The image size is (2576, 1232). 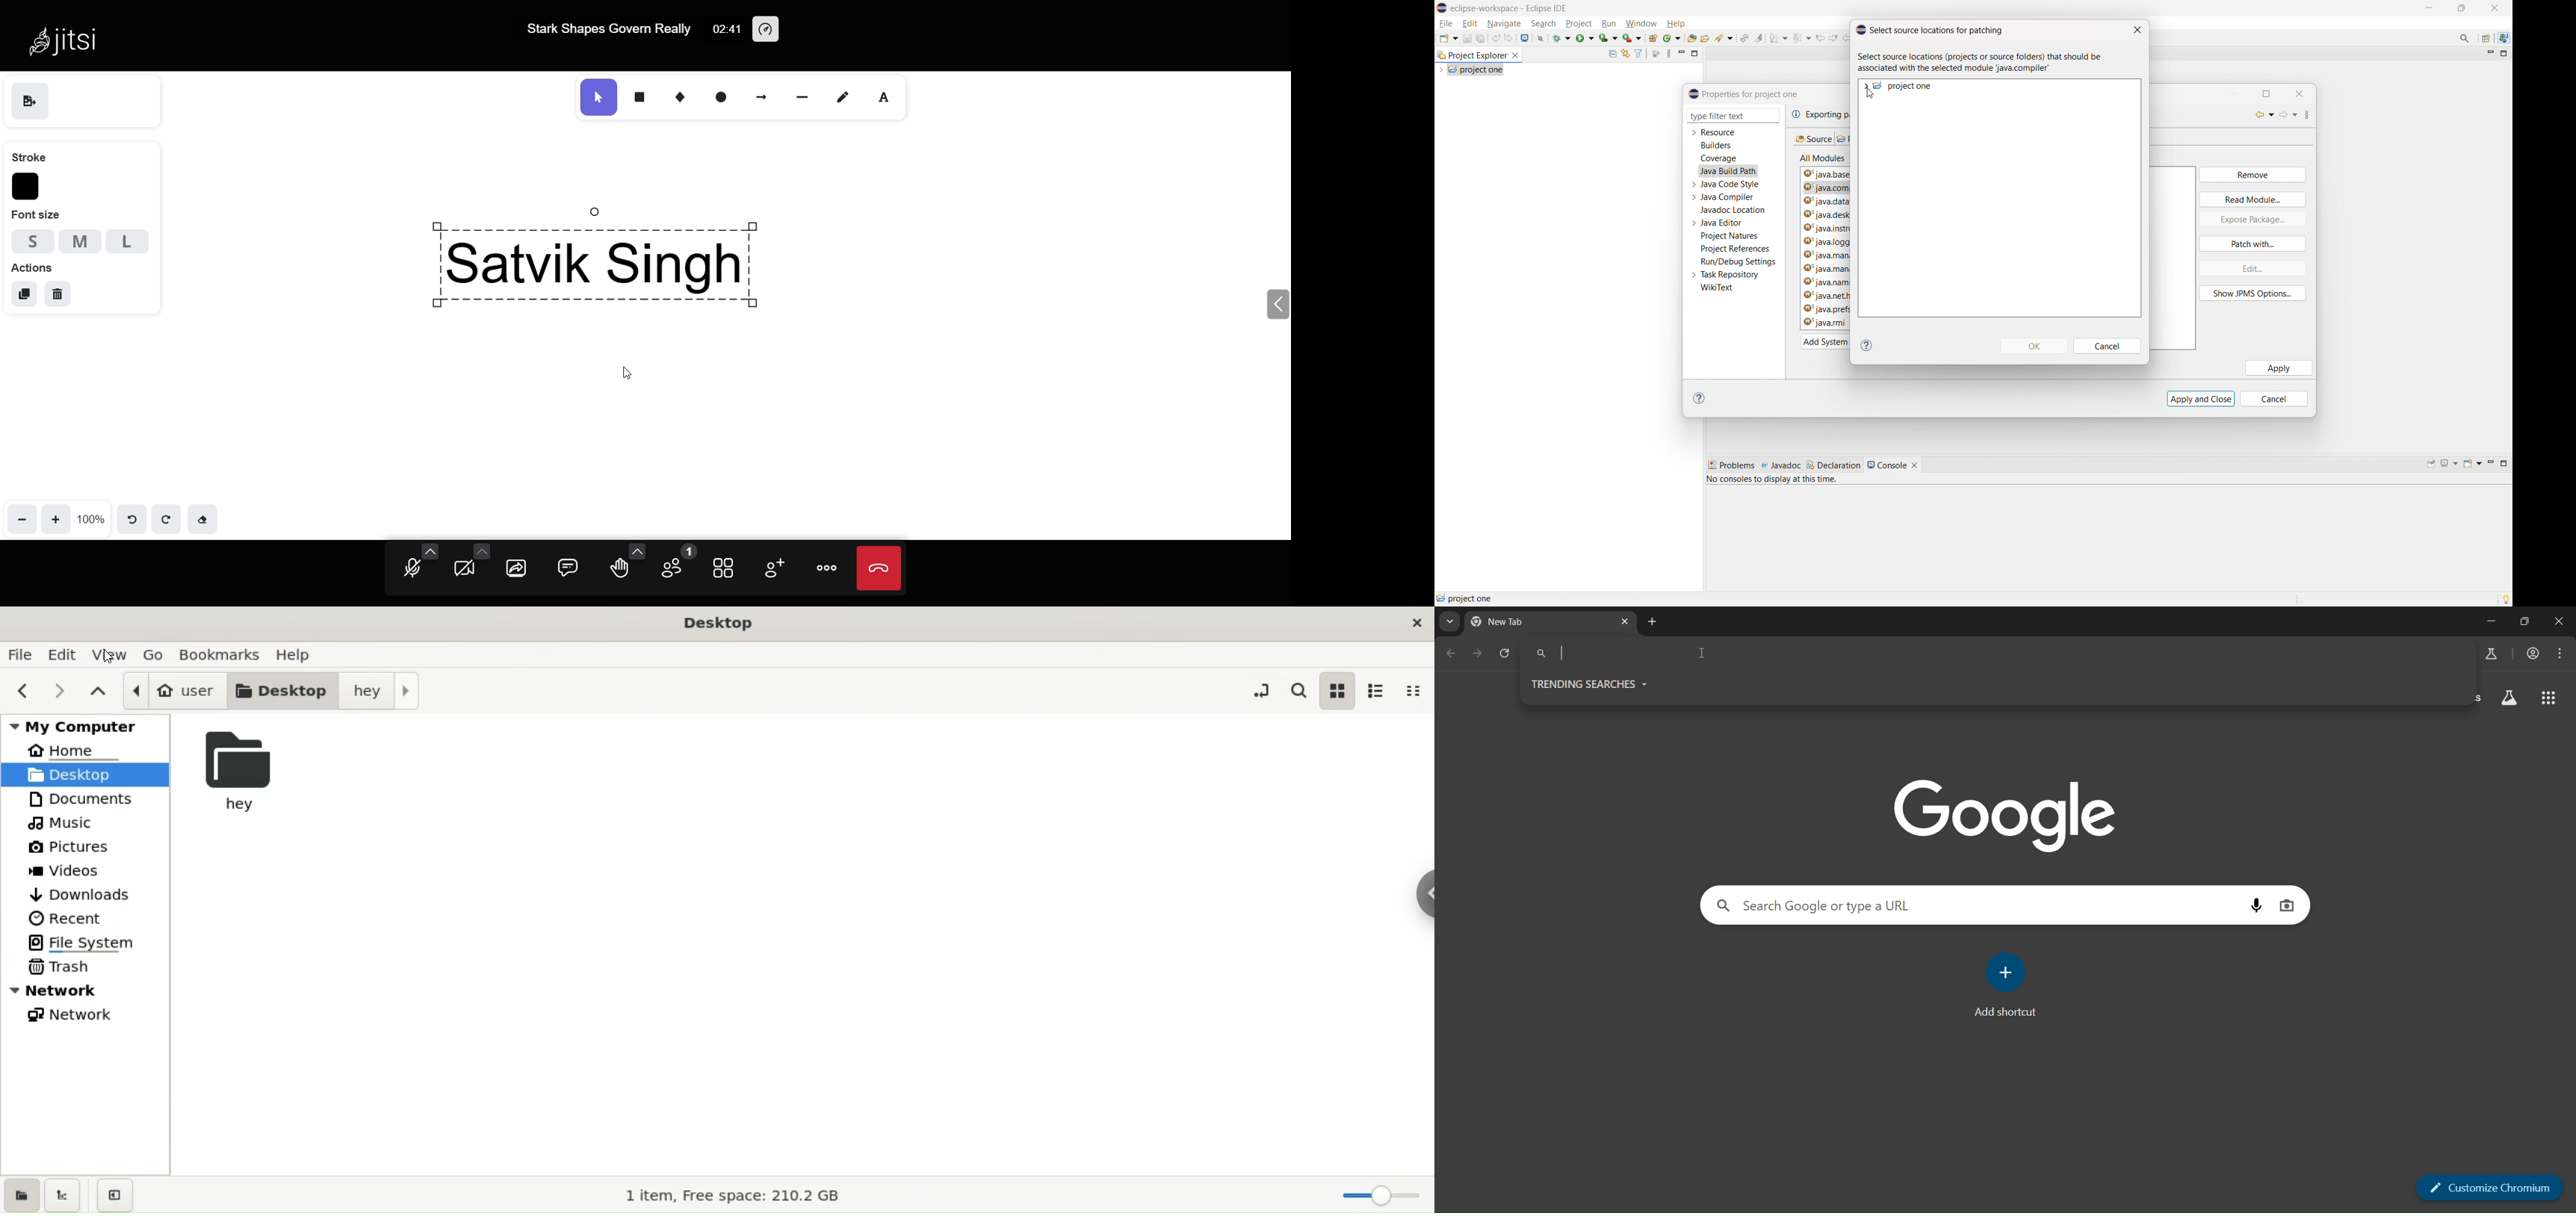 What do you see at coordinates (1562, 37) in the screenshot?
I see `debug` at bounding box center [1562, 37].